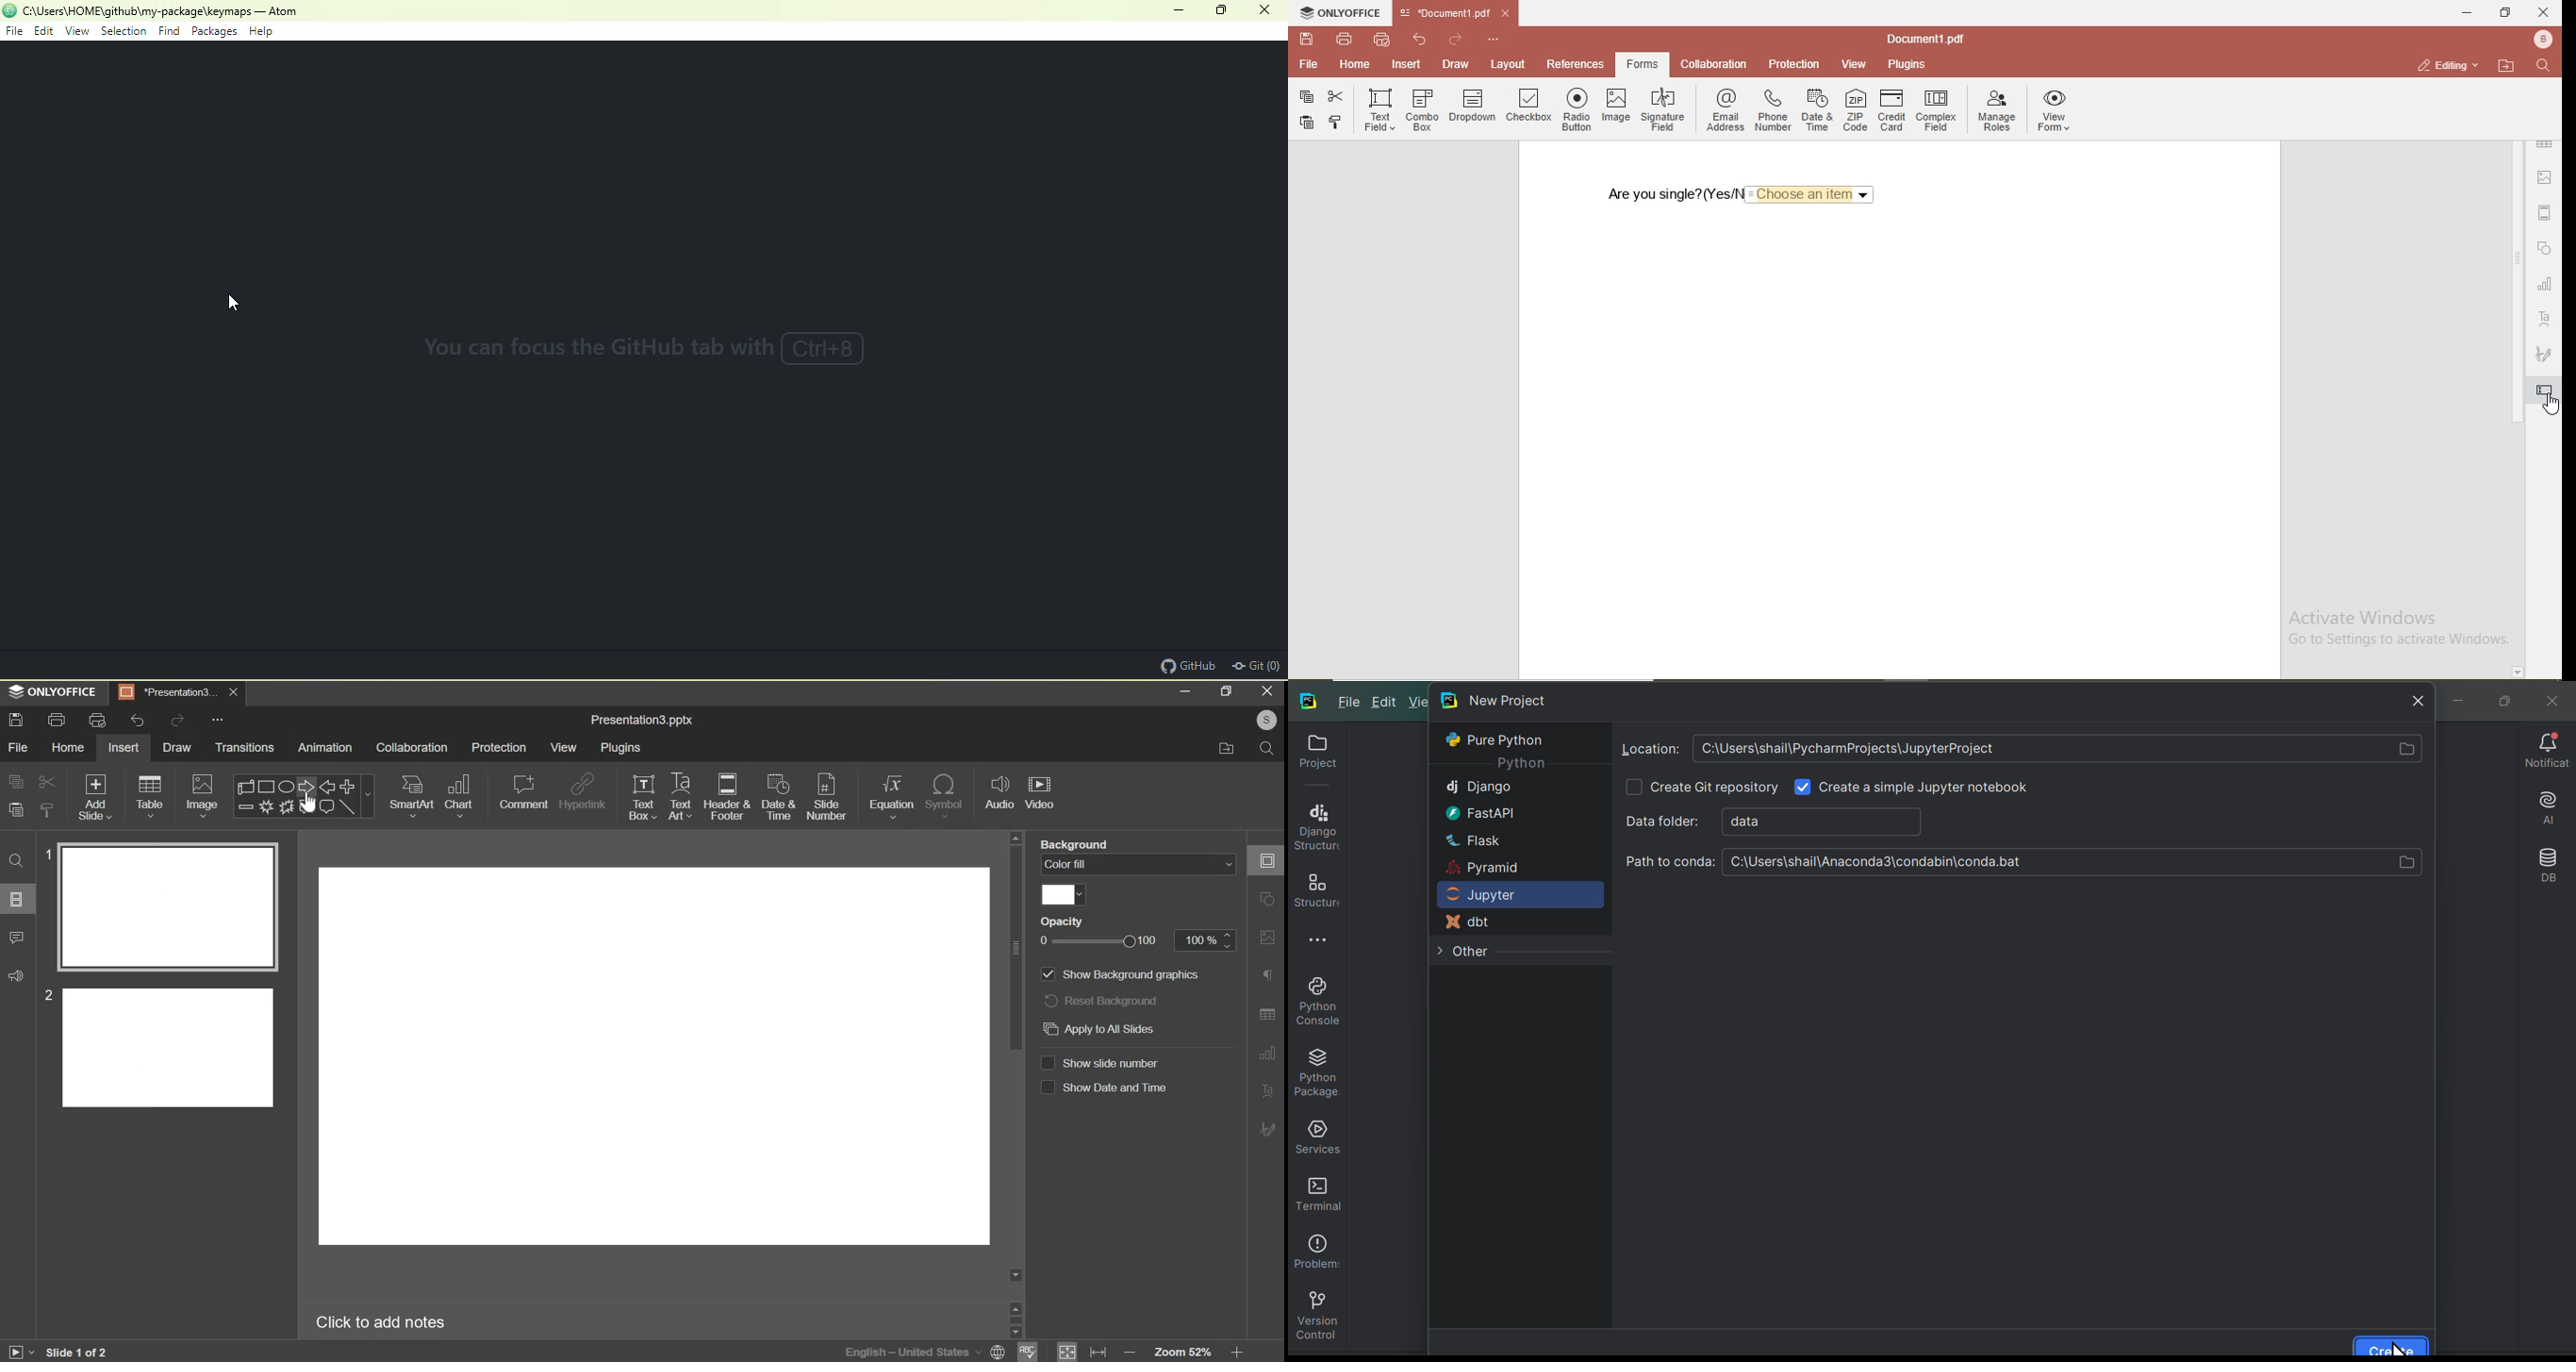 The width and height of the screenshot is (2576, 1372). Describe the element at coordinates (1268, 1016) in the screenshot. I see `Table setting` at that location.